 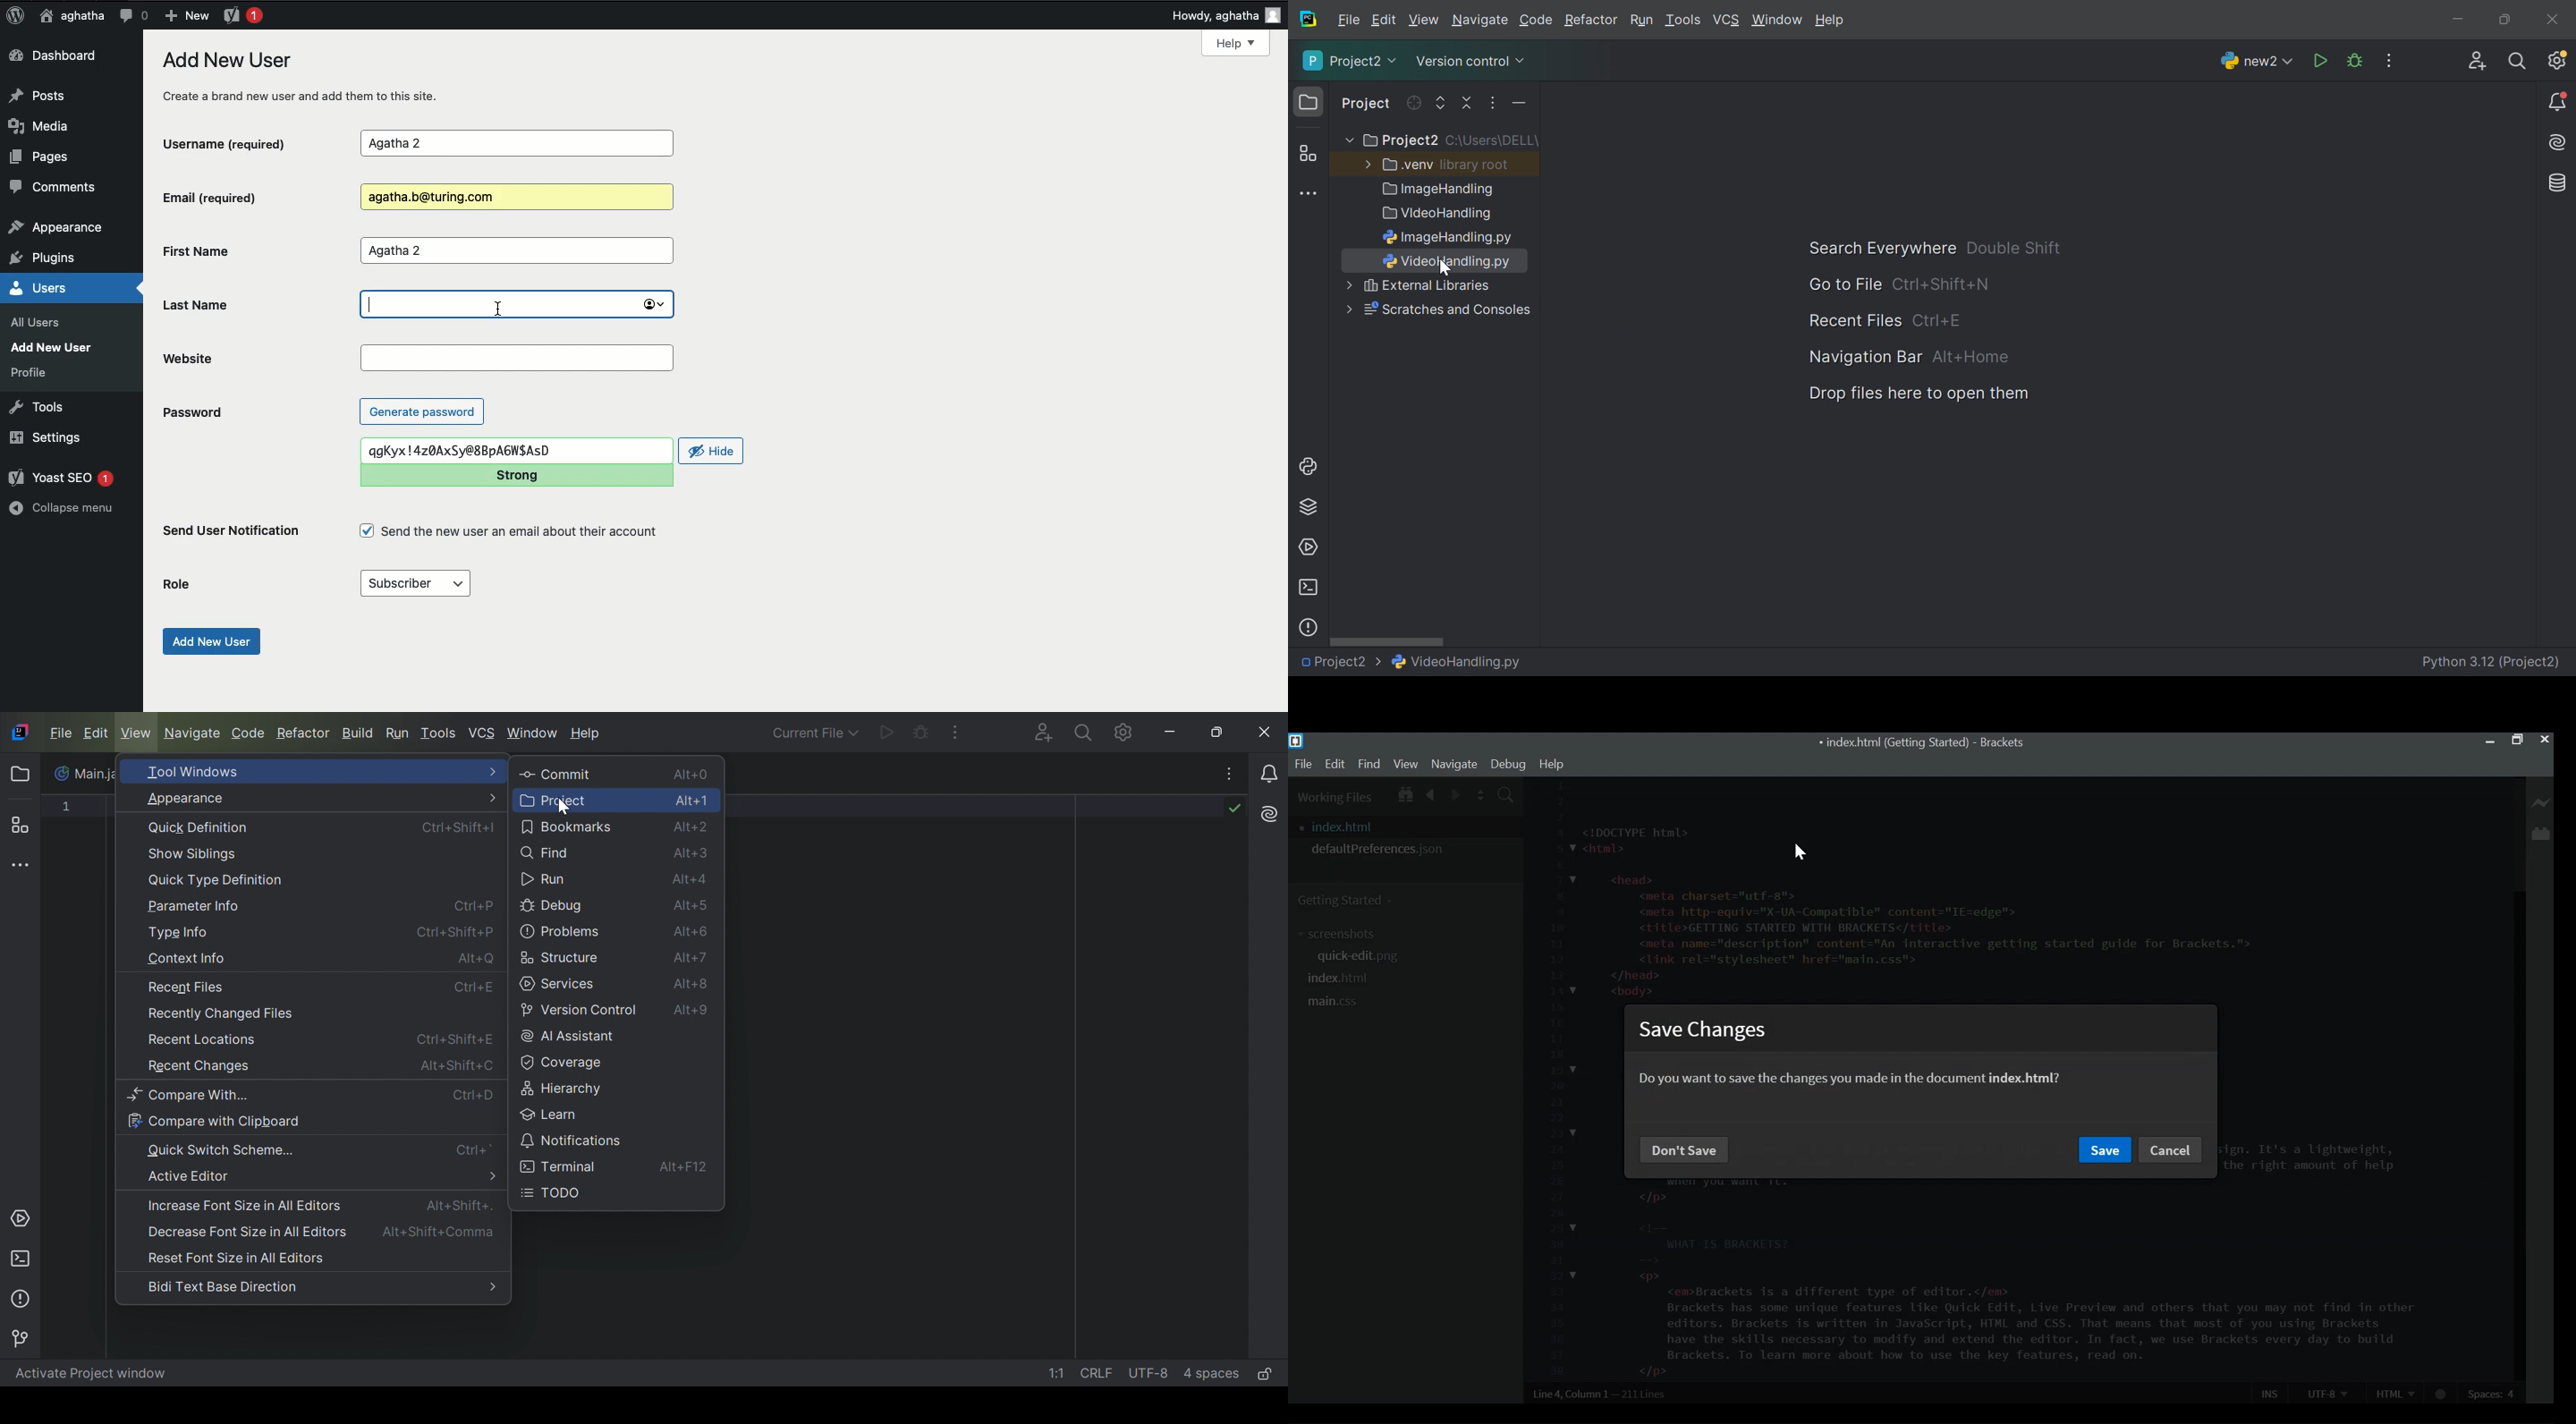 I want to click on Version control, so click(x=1469, y=64).